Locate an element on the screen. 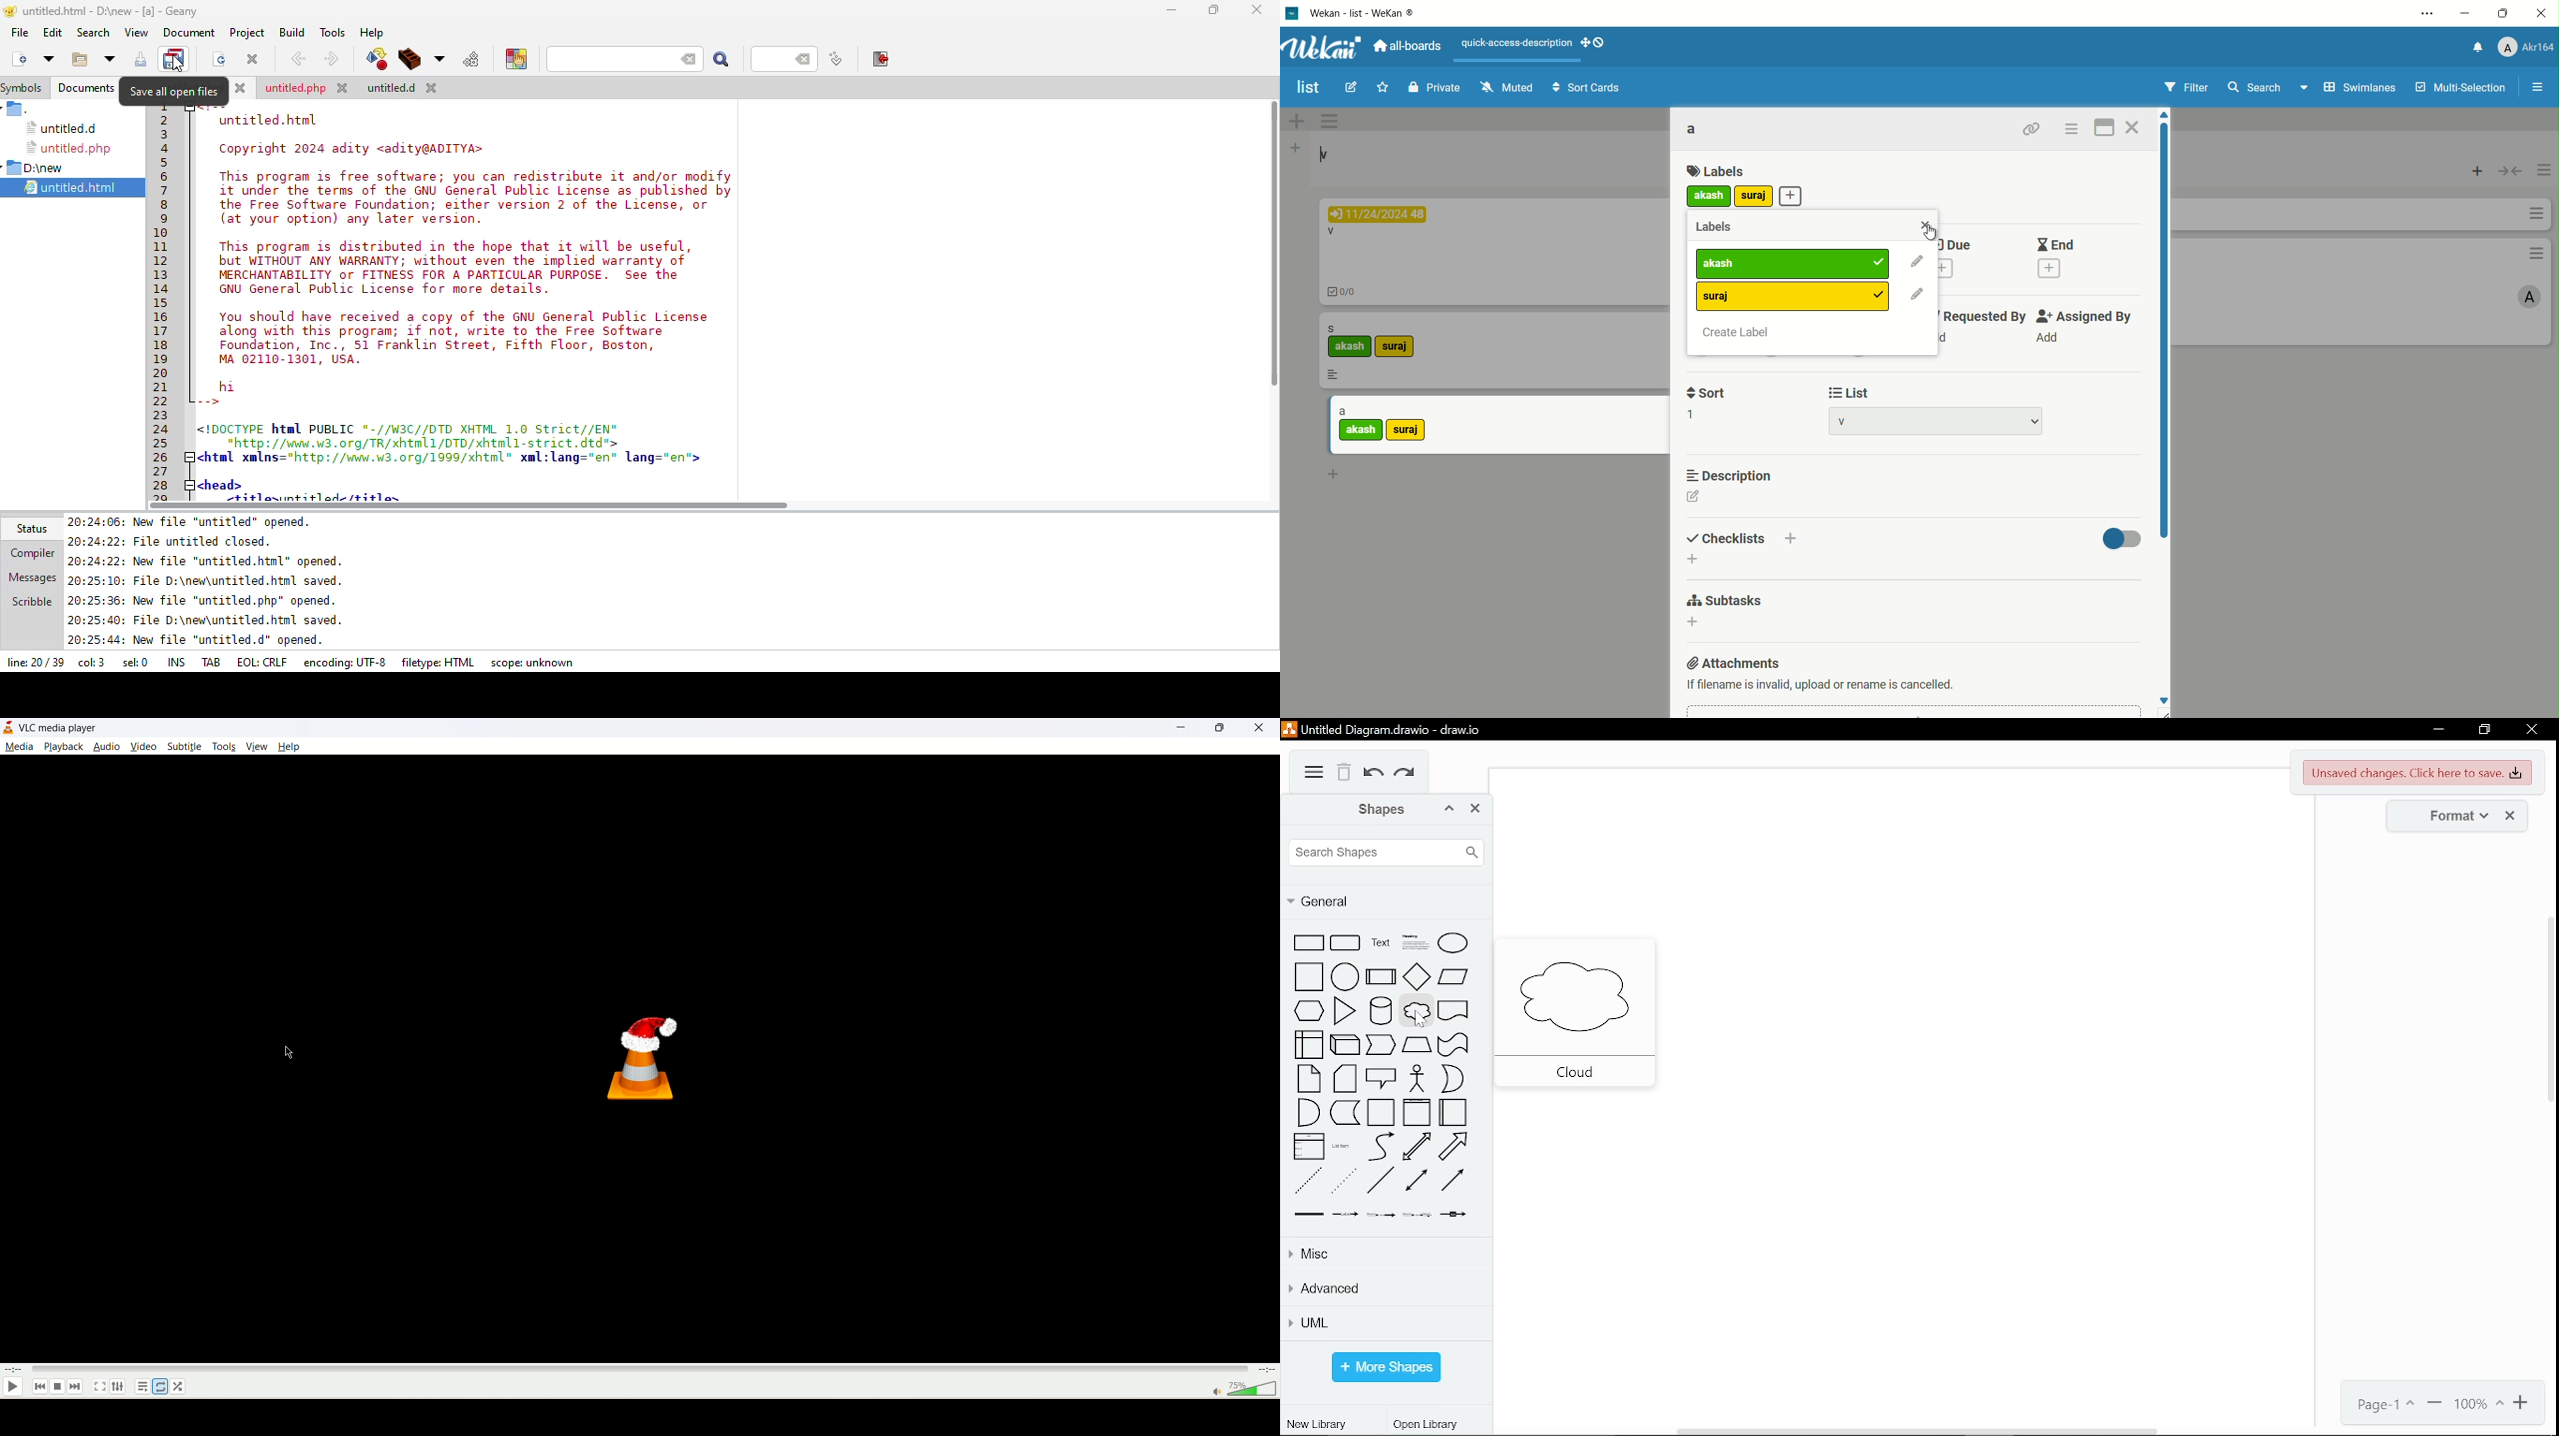 This screenshot has width=2576, height=1456. suraj is located at coordinates (1406, 430).